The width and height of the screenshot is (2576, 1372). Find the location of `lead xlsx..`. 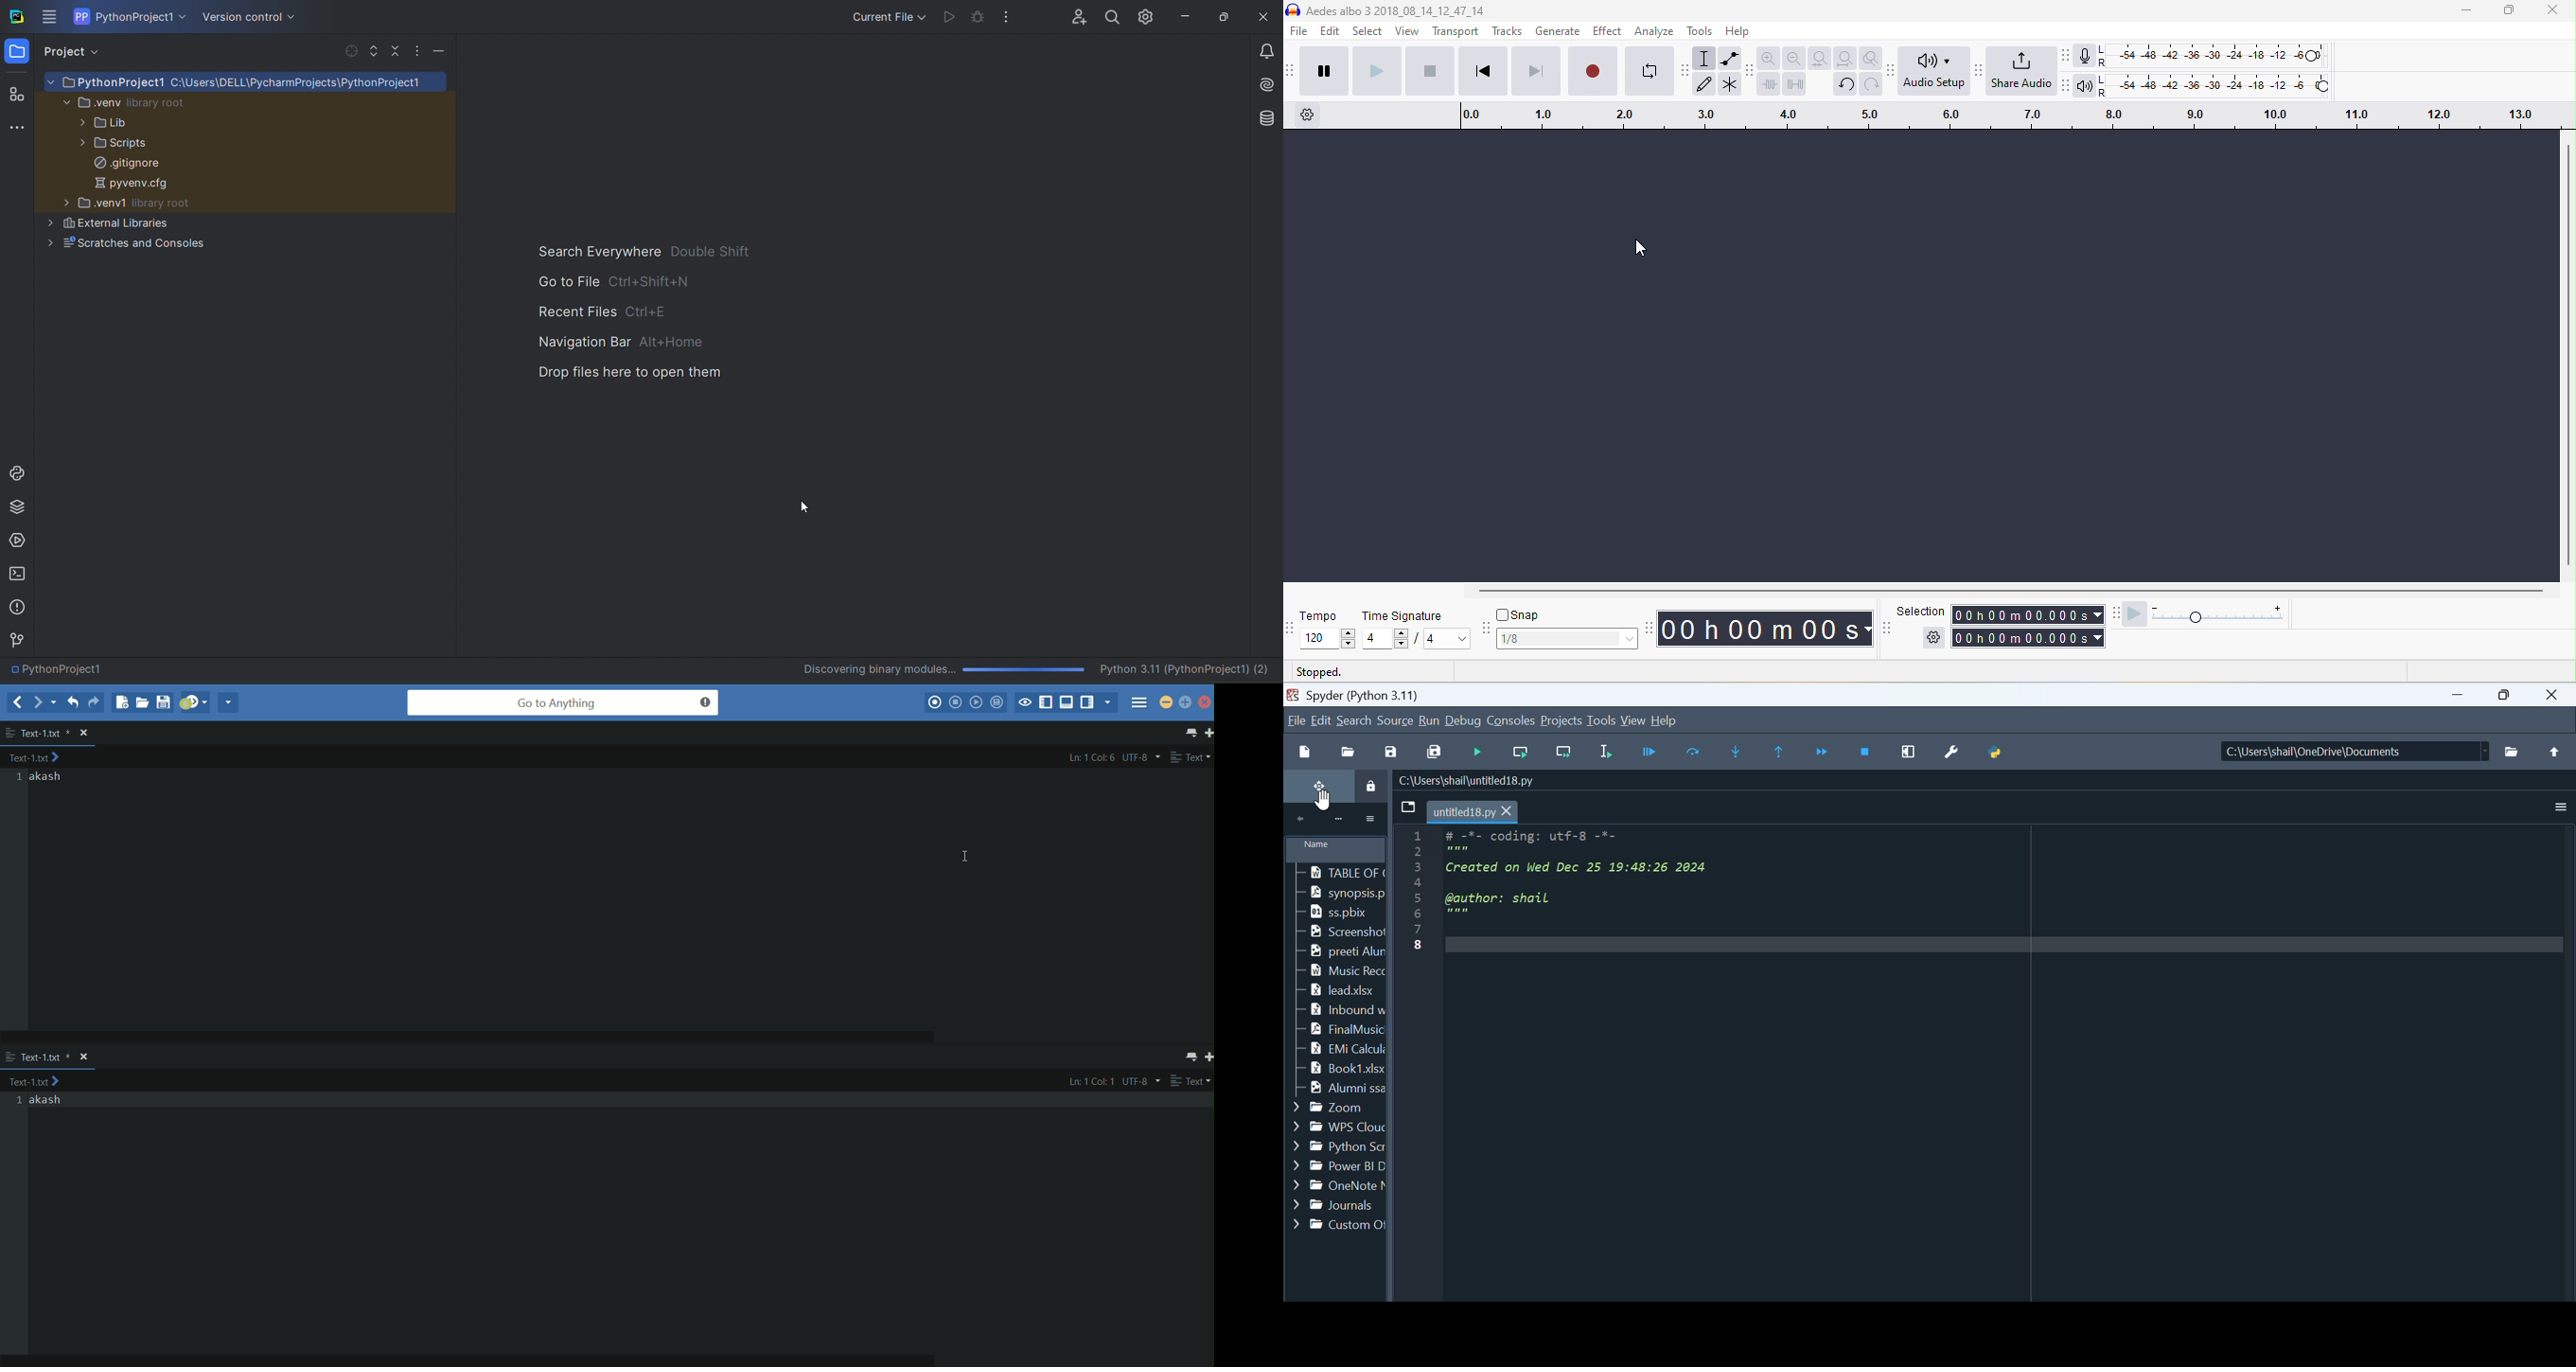

lead xlsx.. is located at coordinates (1332, 990).